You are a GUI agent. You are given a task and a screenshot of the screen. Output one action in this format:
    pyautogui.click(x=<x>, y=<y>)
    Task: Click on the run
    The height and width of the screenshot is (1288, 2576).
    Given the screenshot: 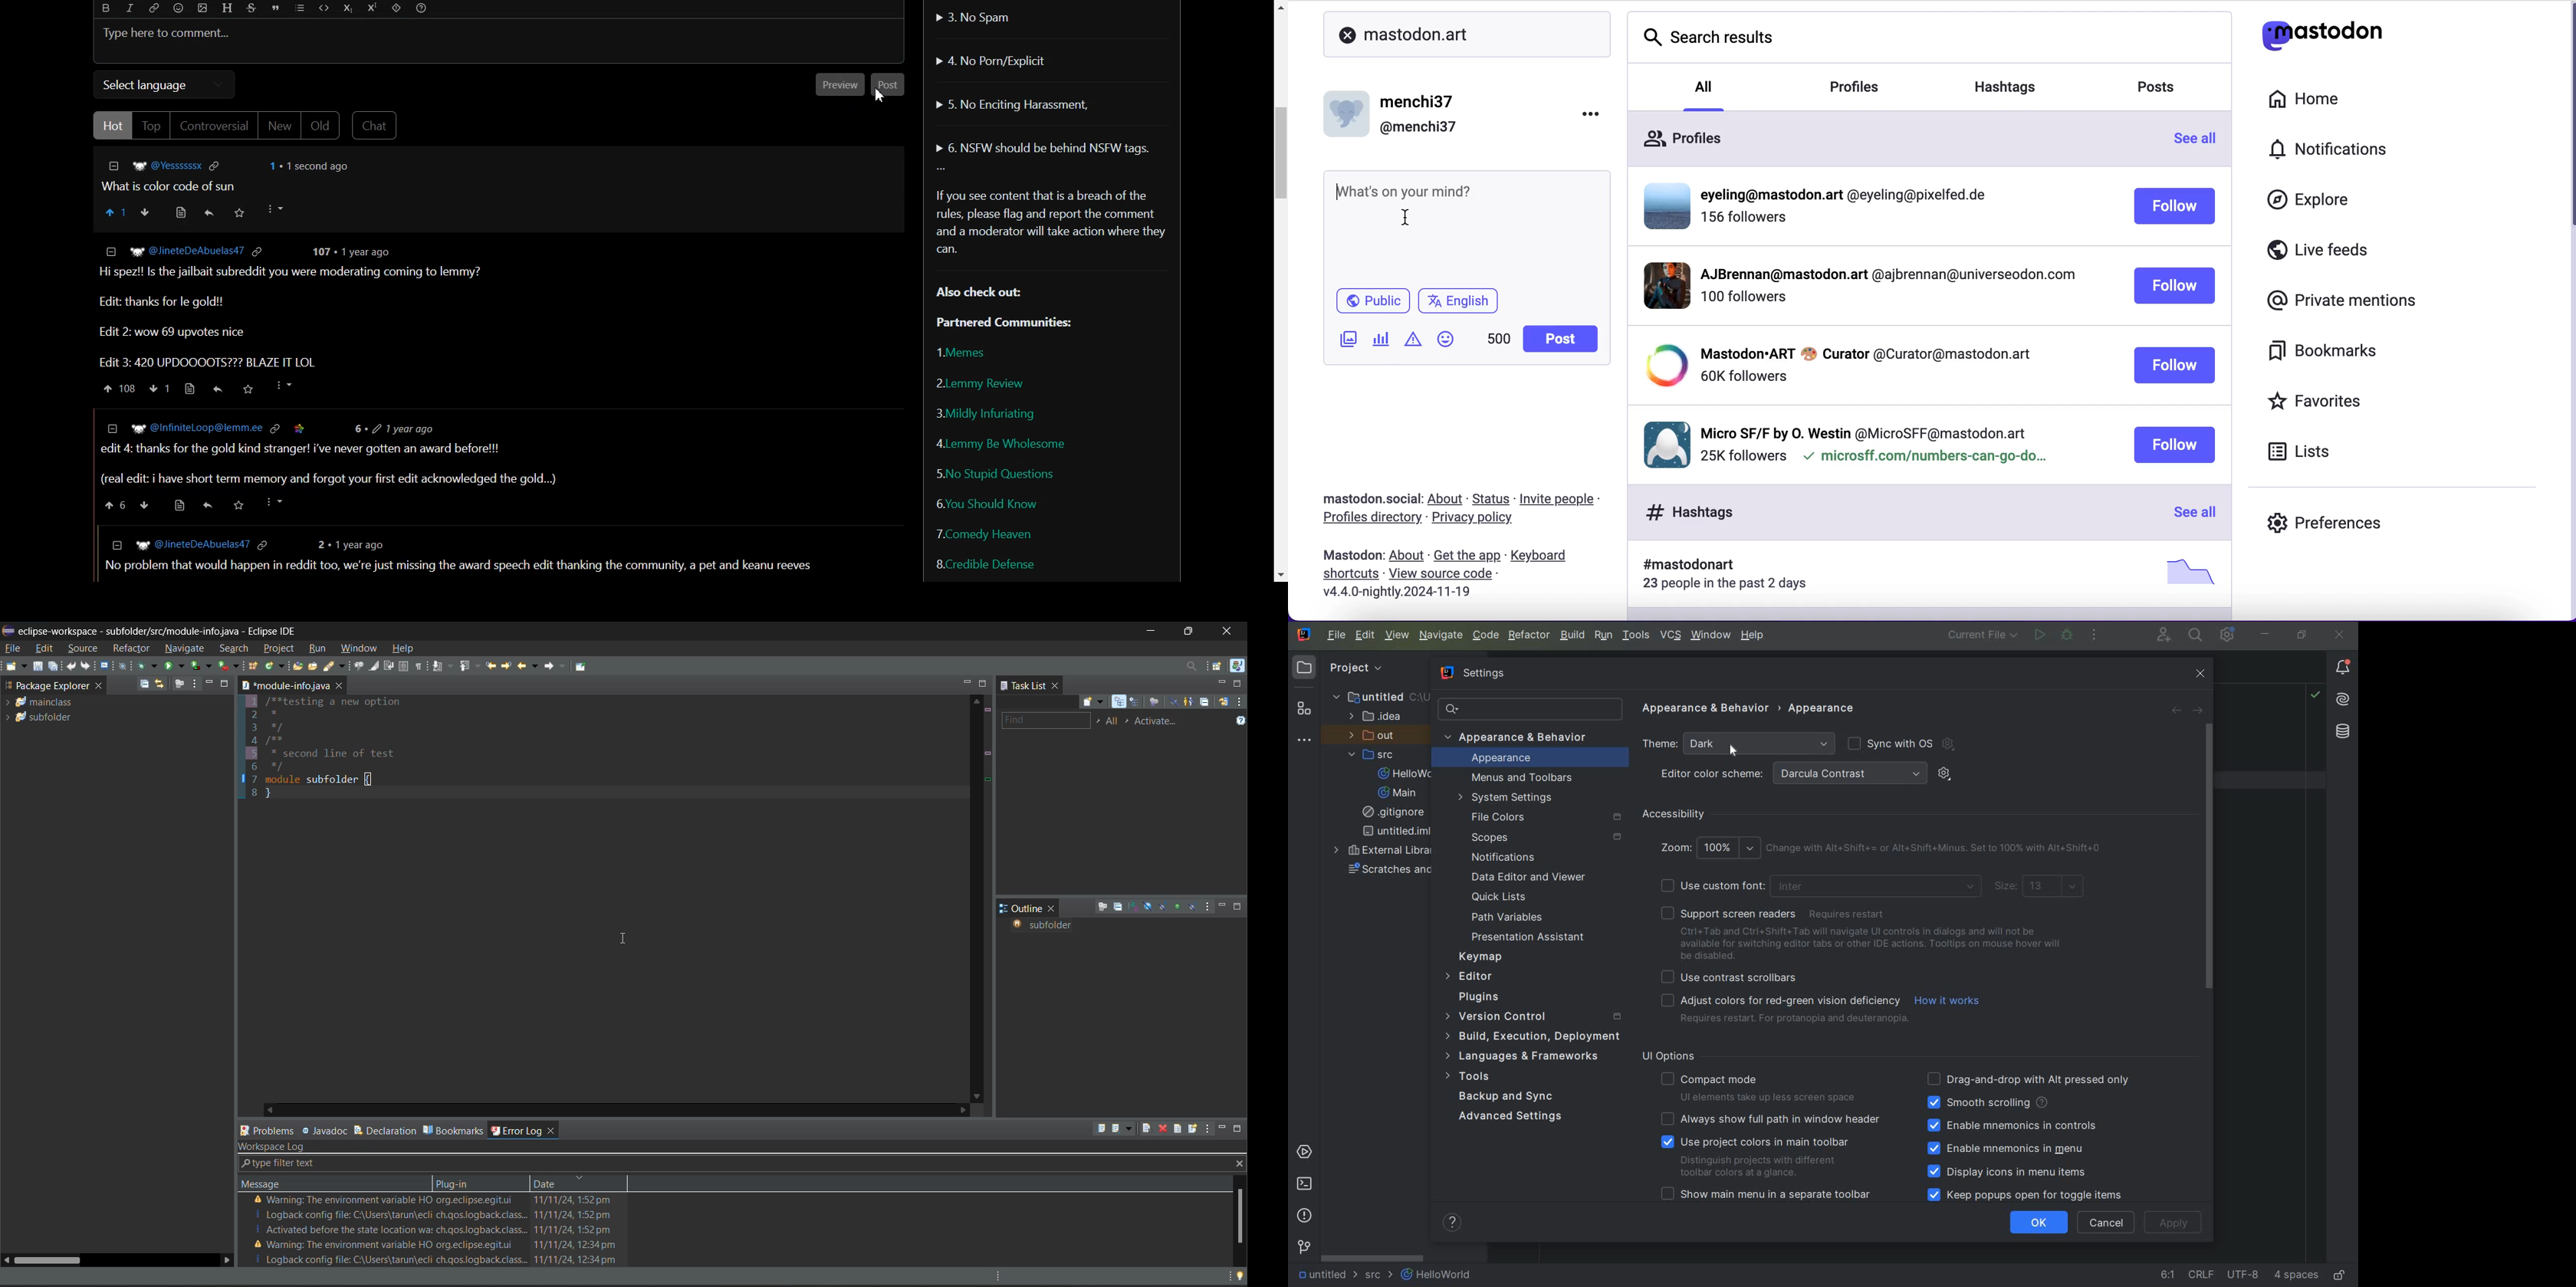 What is the action you would take?
    pyautogui.click(x=175, y=665)
    